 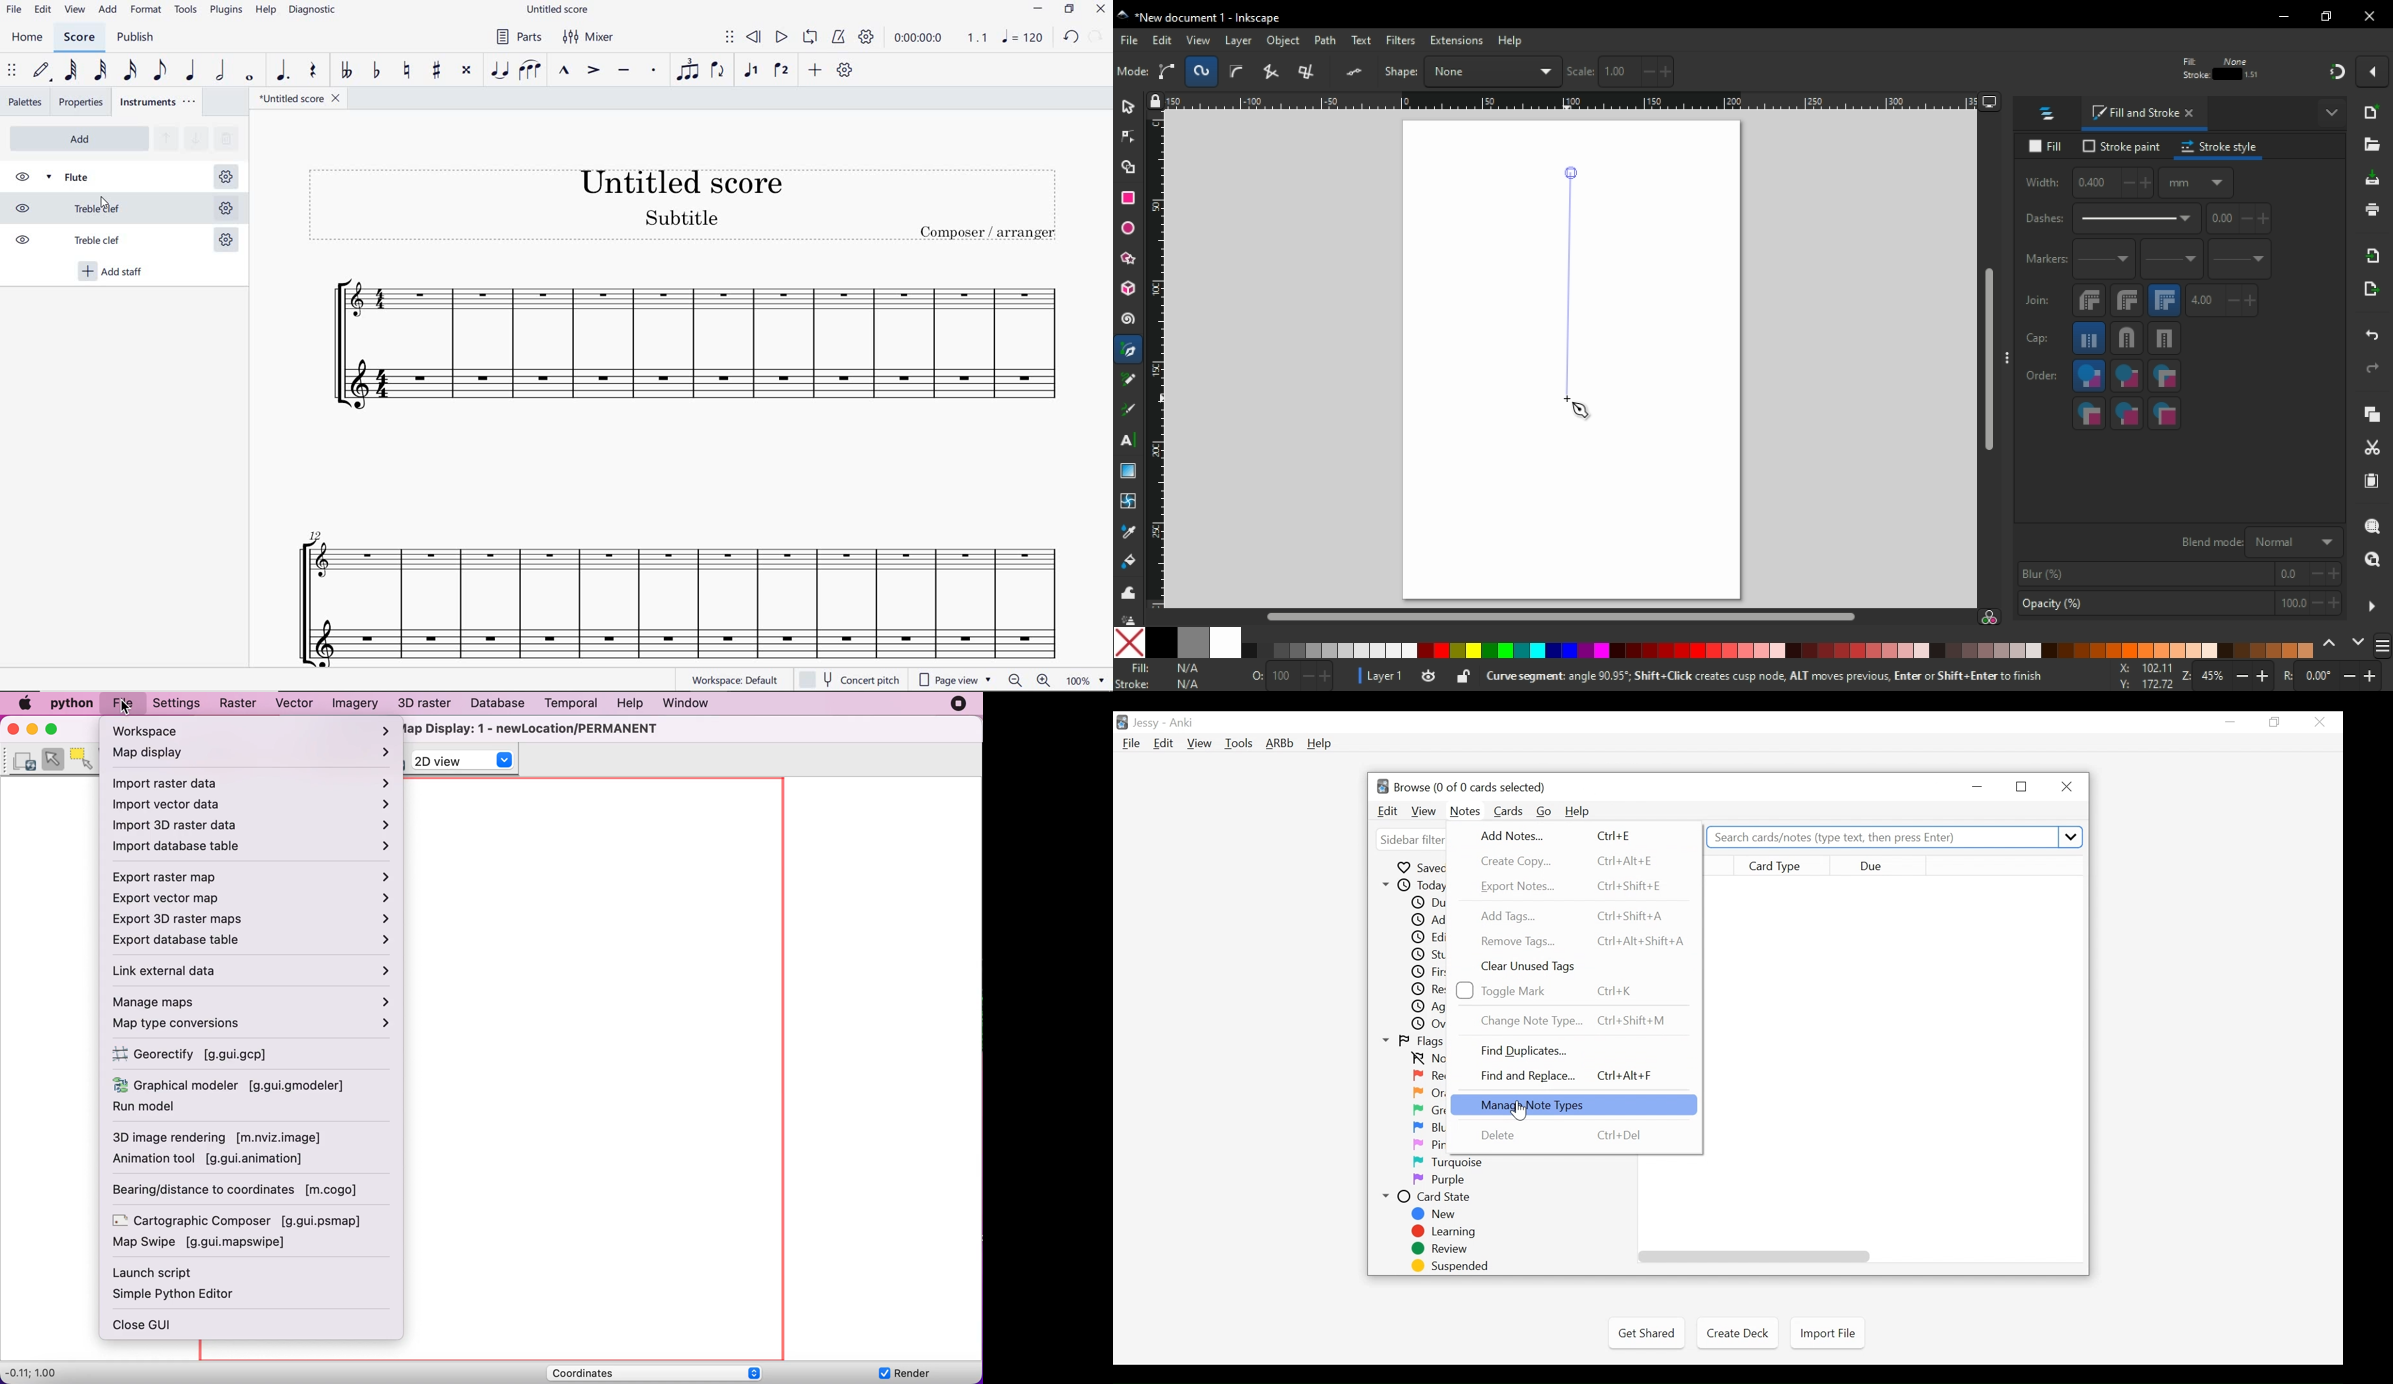 I want to click on flute instrument, so click(x=699, y=388).